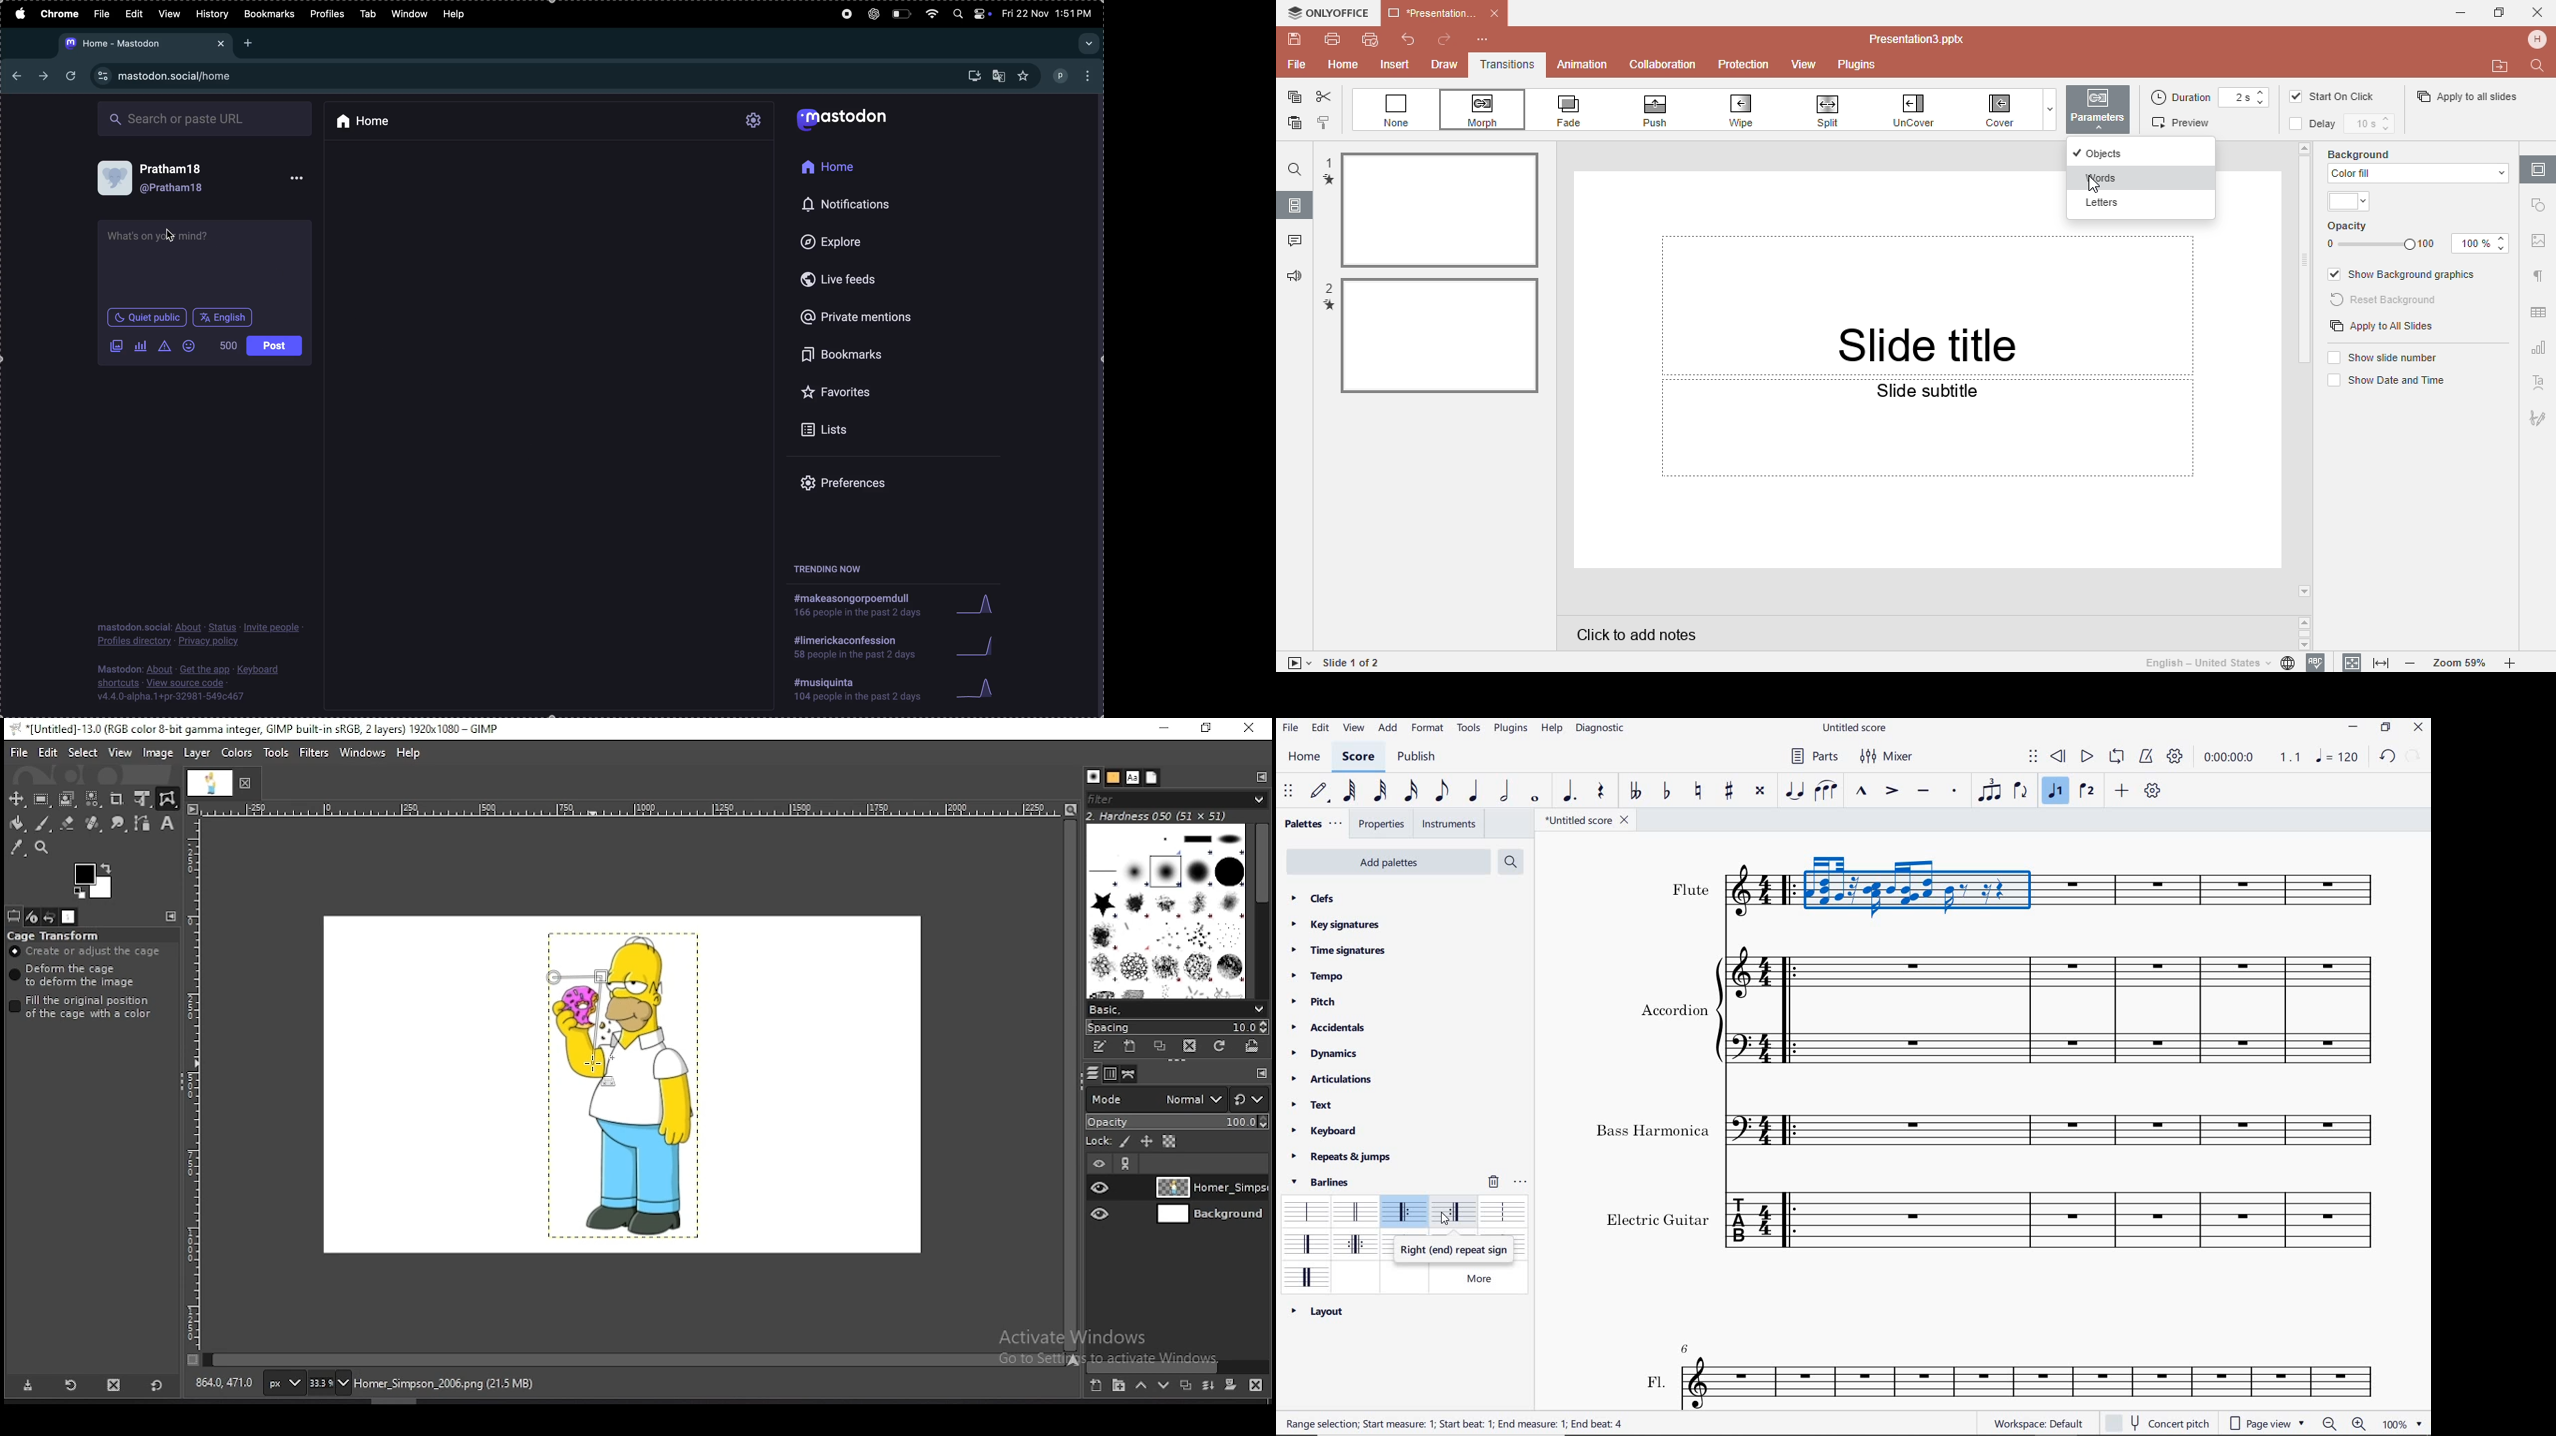  What do you see at coordinates (1991, 792) in the screenshot?
I see `tuplet` at bounding box center [1991, 792].